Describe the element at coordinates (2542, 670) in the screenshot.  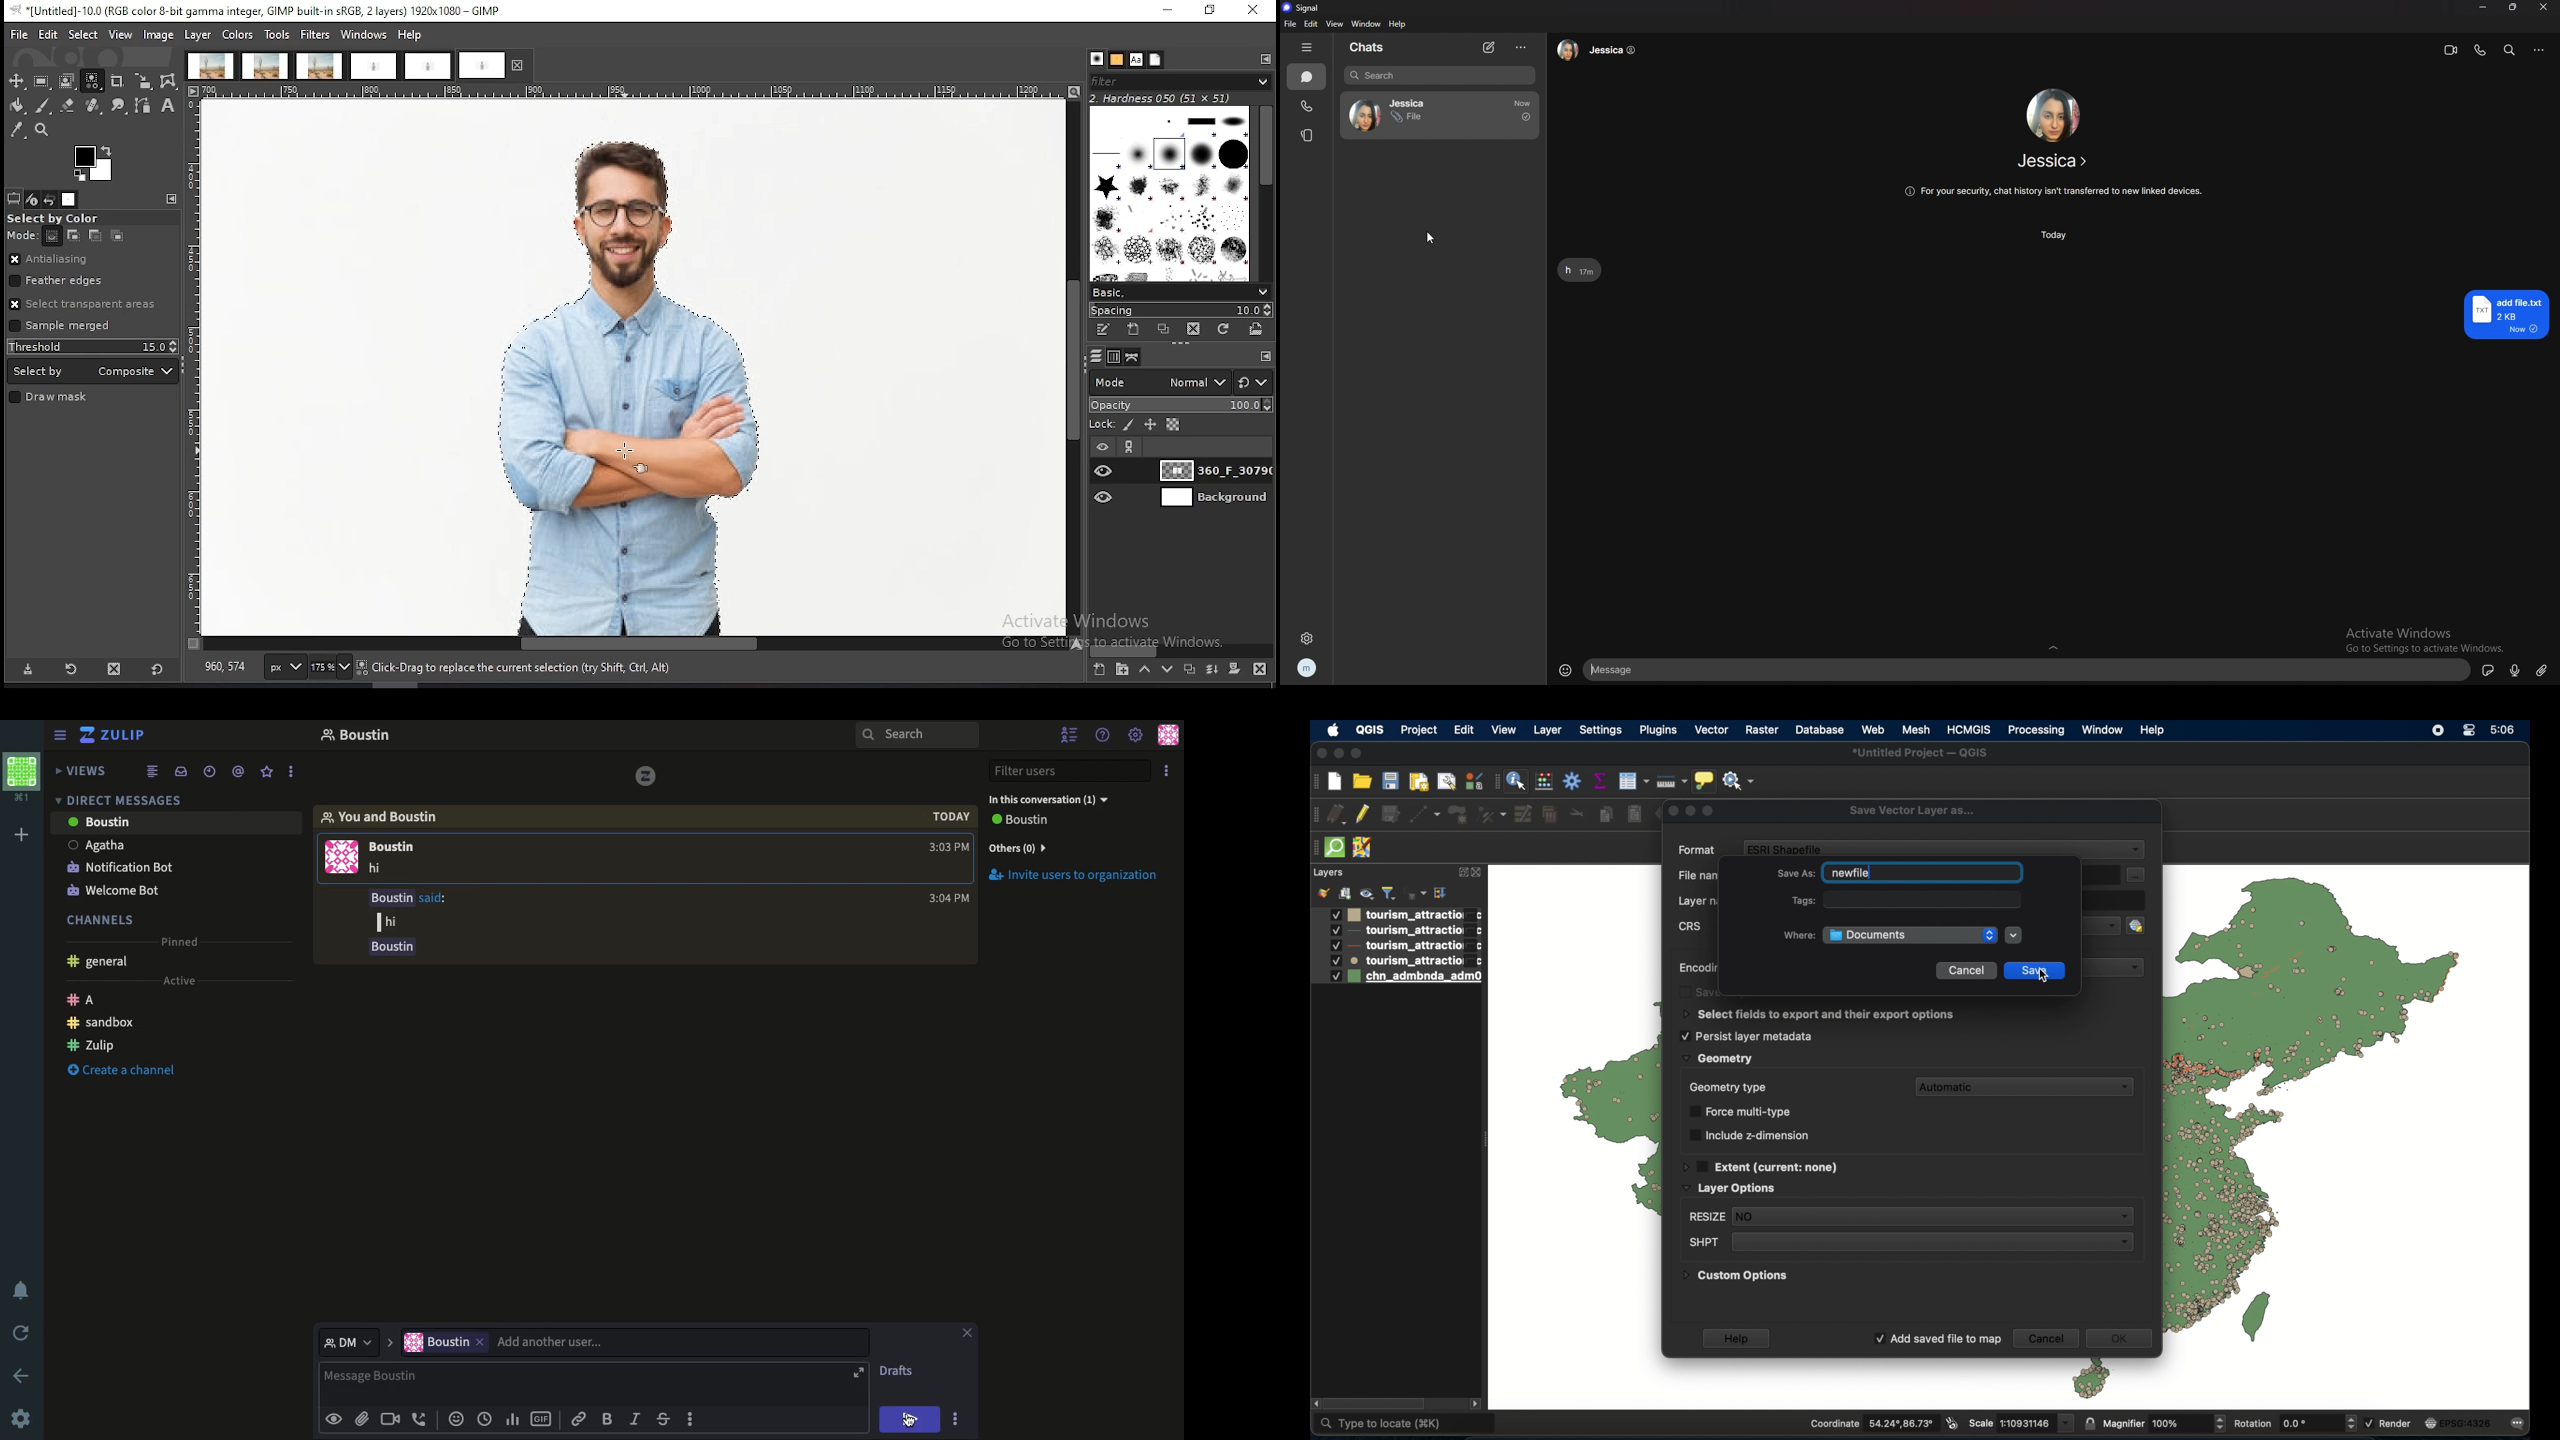
I see `attachment` at that location.